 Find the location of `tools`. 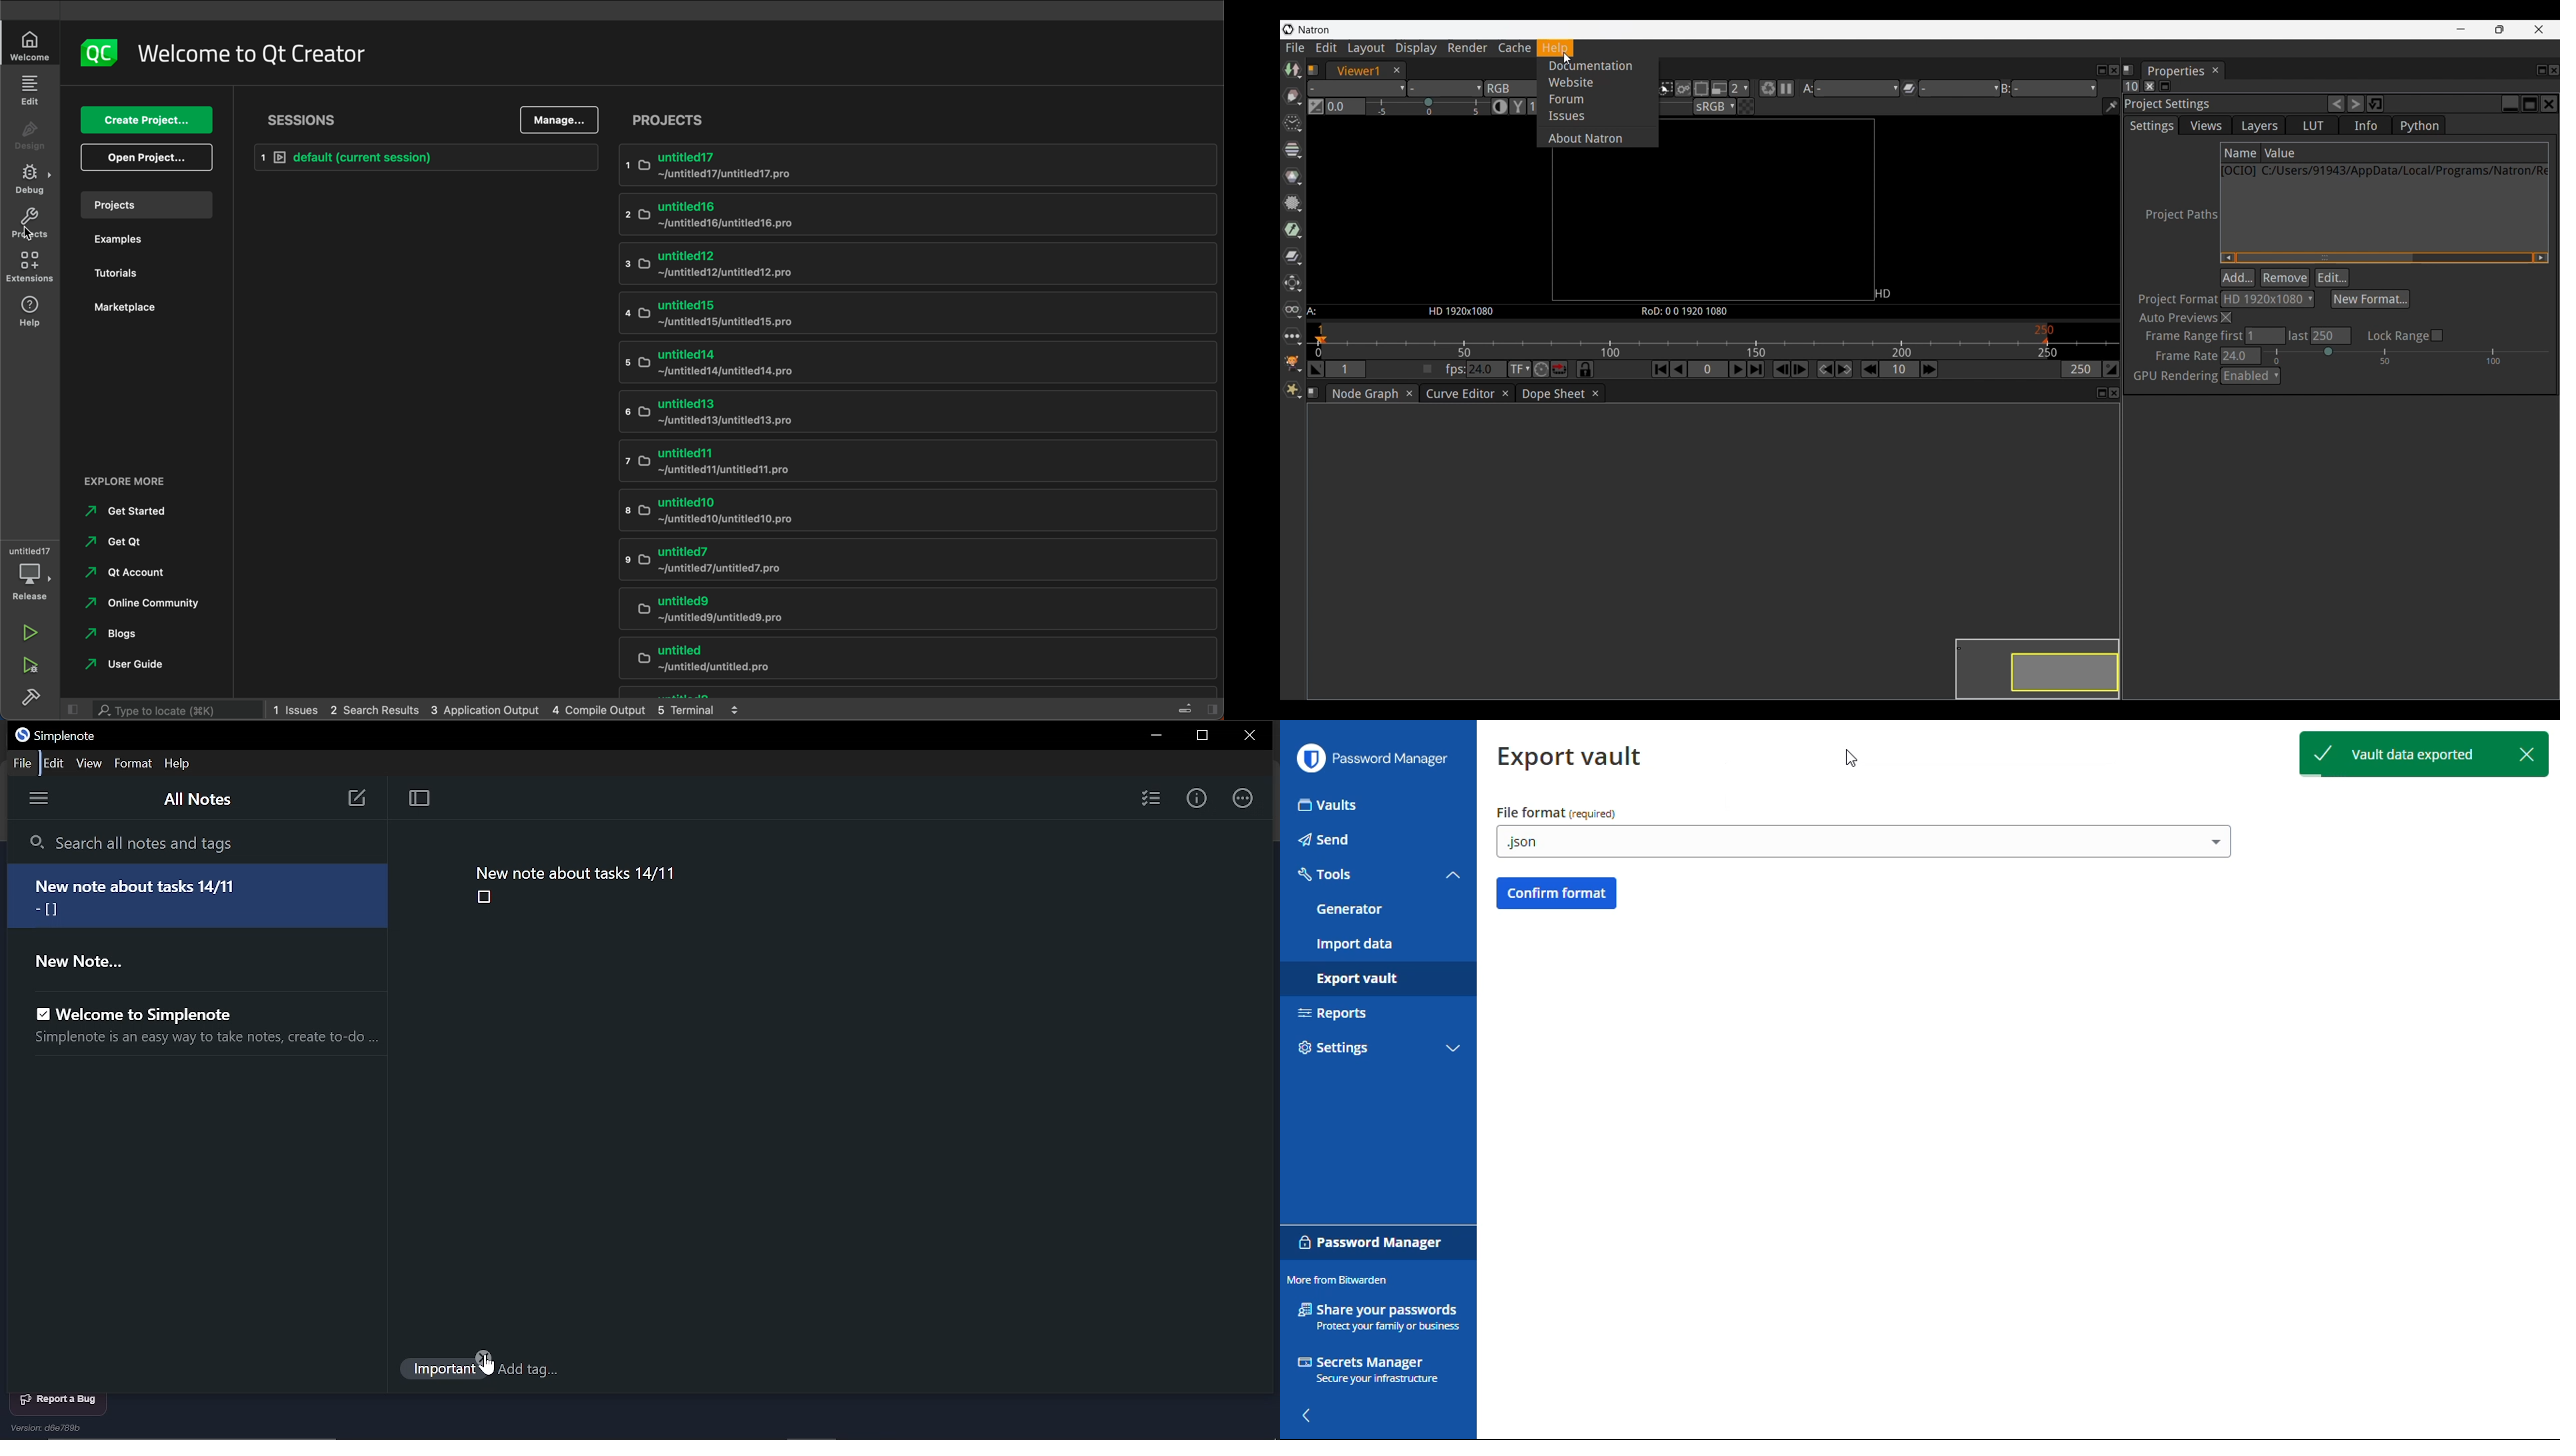

tools is located at coordinates (1327, 875).